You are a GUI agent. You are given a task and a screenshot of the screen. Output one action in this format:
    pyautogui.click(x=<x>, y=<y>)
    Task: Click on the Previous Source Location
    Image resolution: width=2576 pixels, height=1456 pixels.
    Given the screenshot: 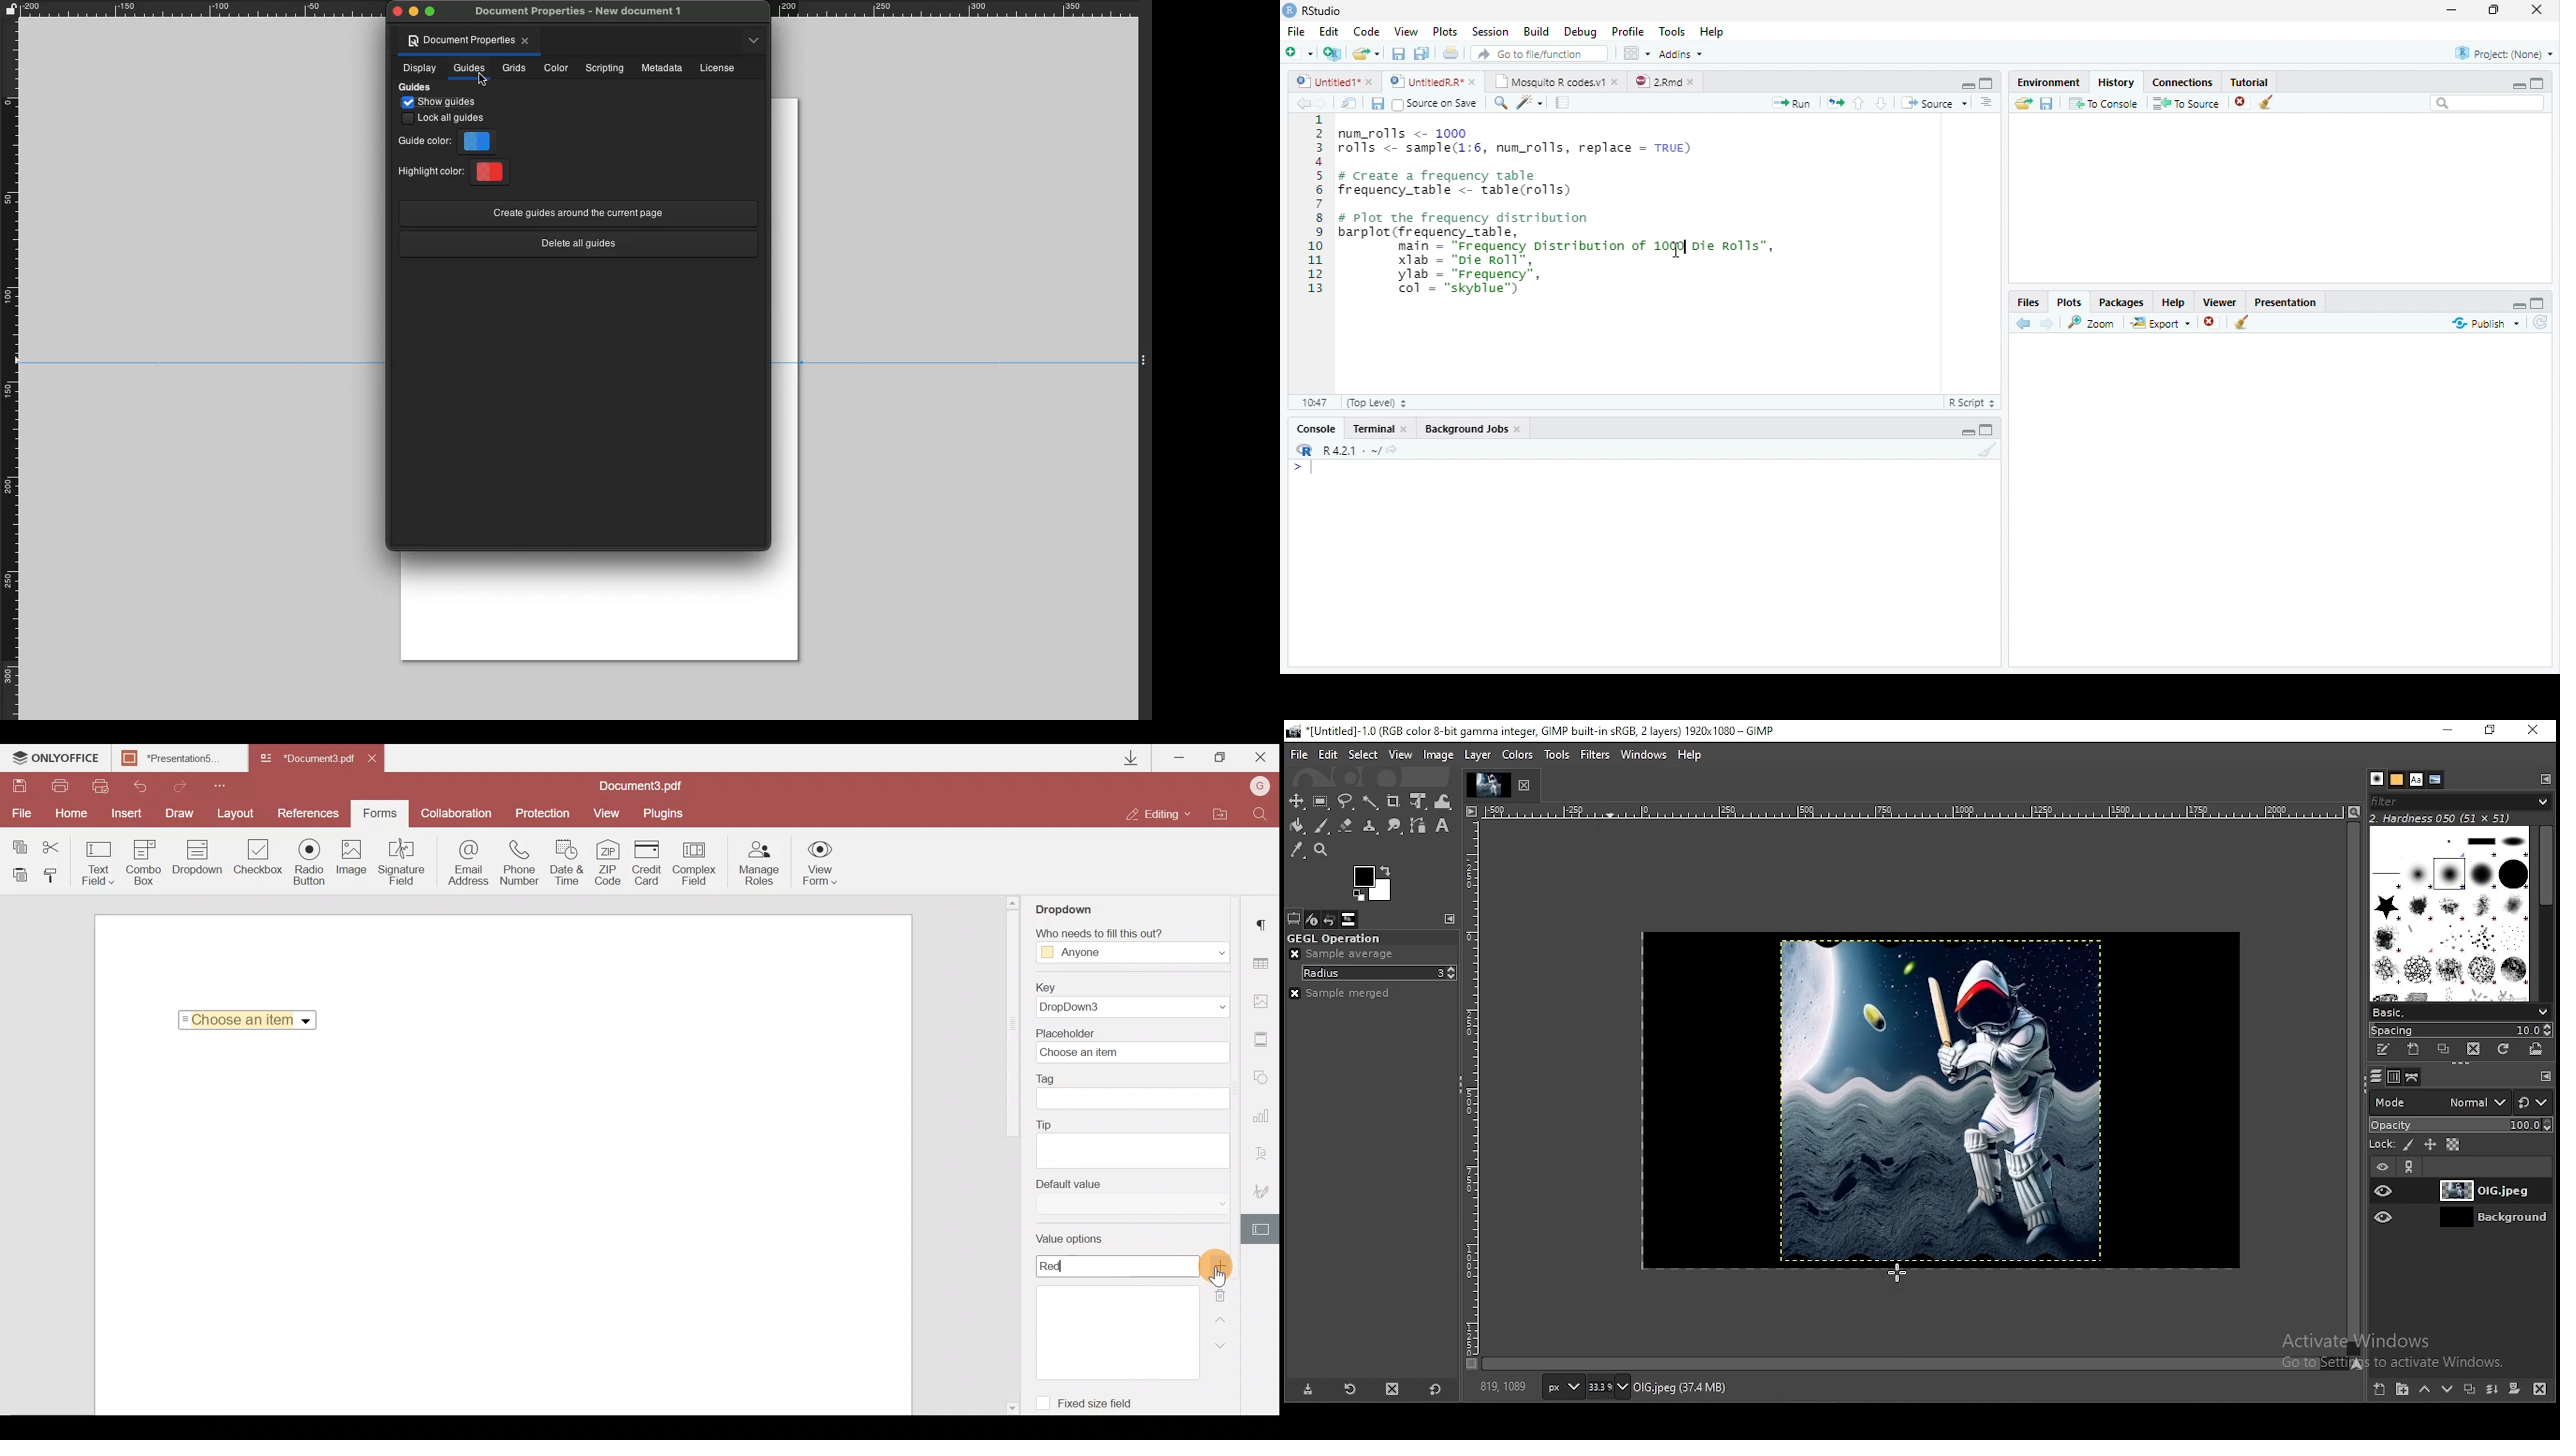 What is the action you would take?
    pyautogui.click(x=1301, y=103)
    